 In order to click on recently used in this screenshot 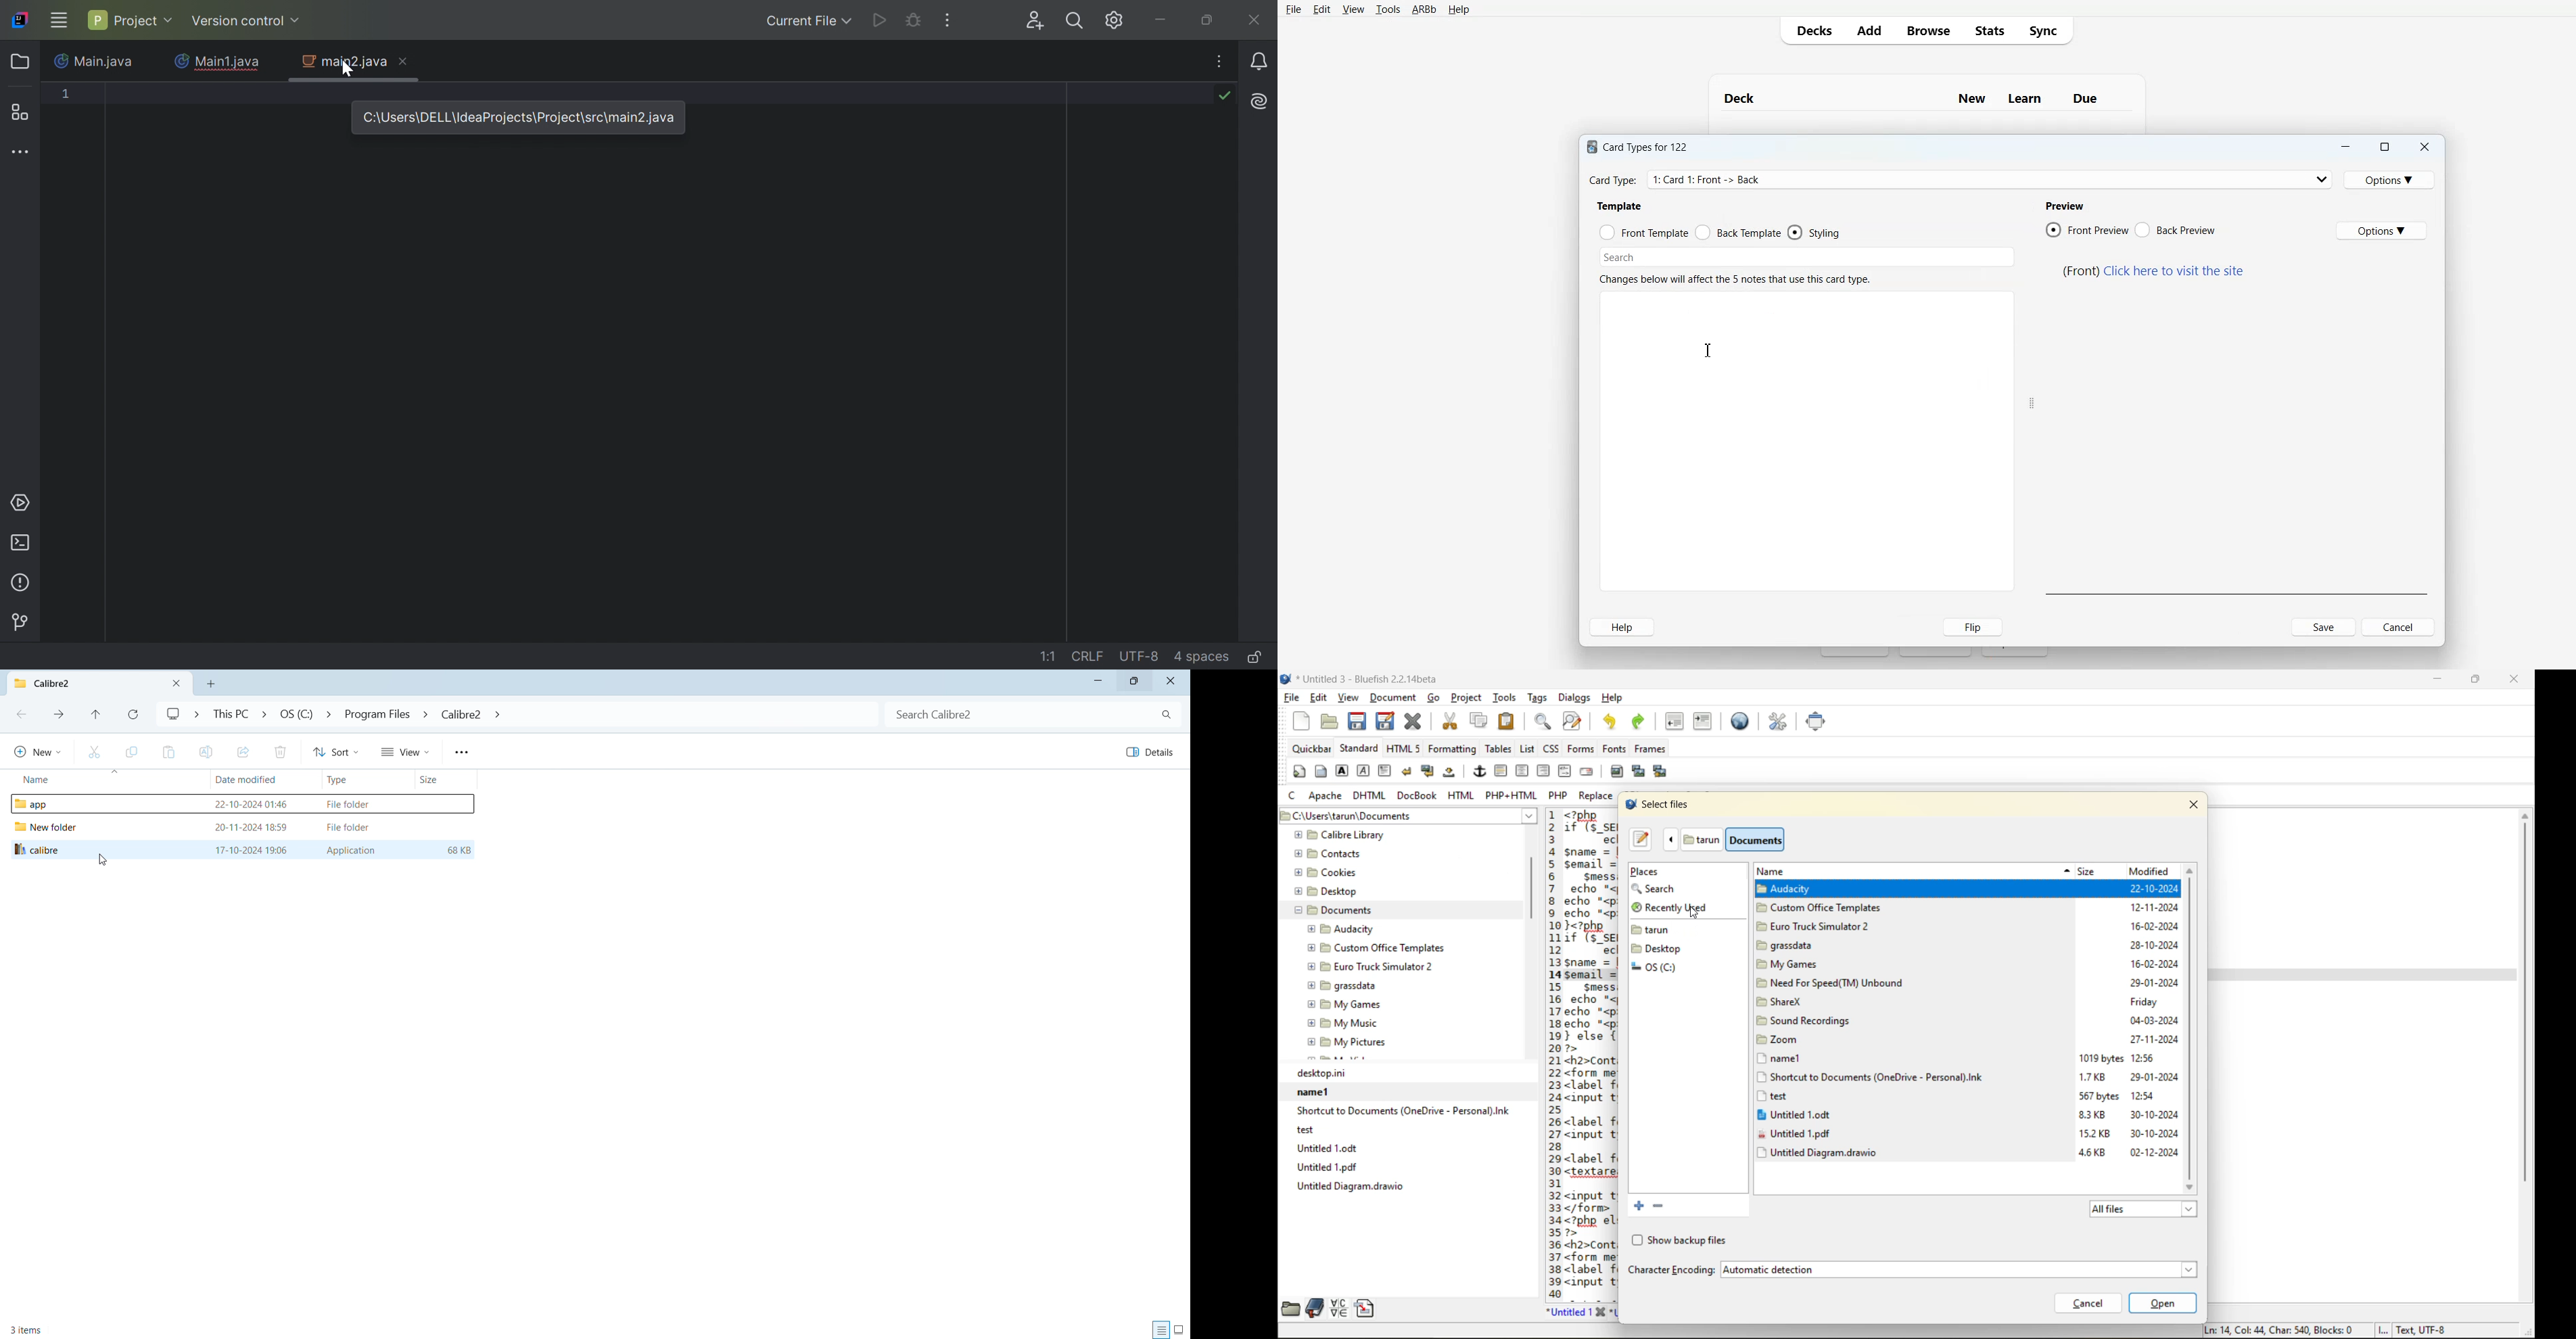, I will do `click(1673, 907)`.